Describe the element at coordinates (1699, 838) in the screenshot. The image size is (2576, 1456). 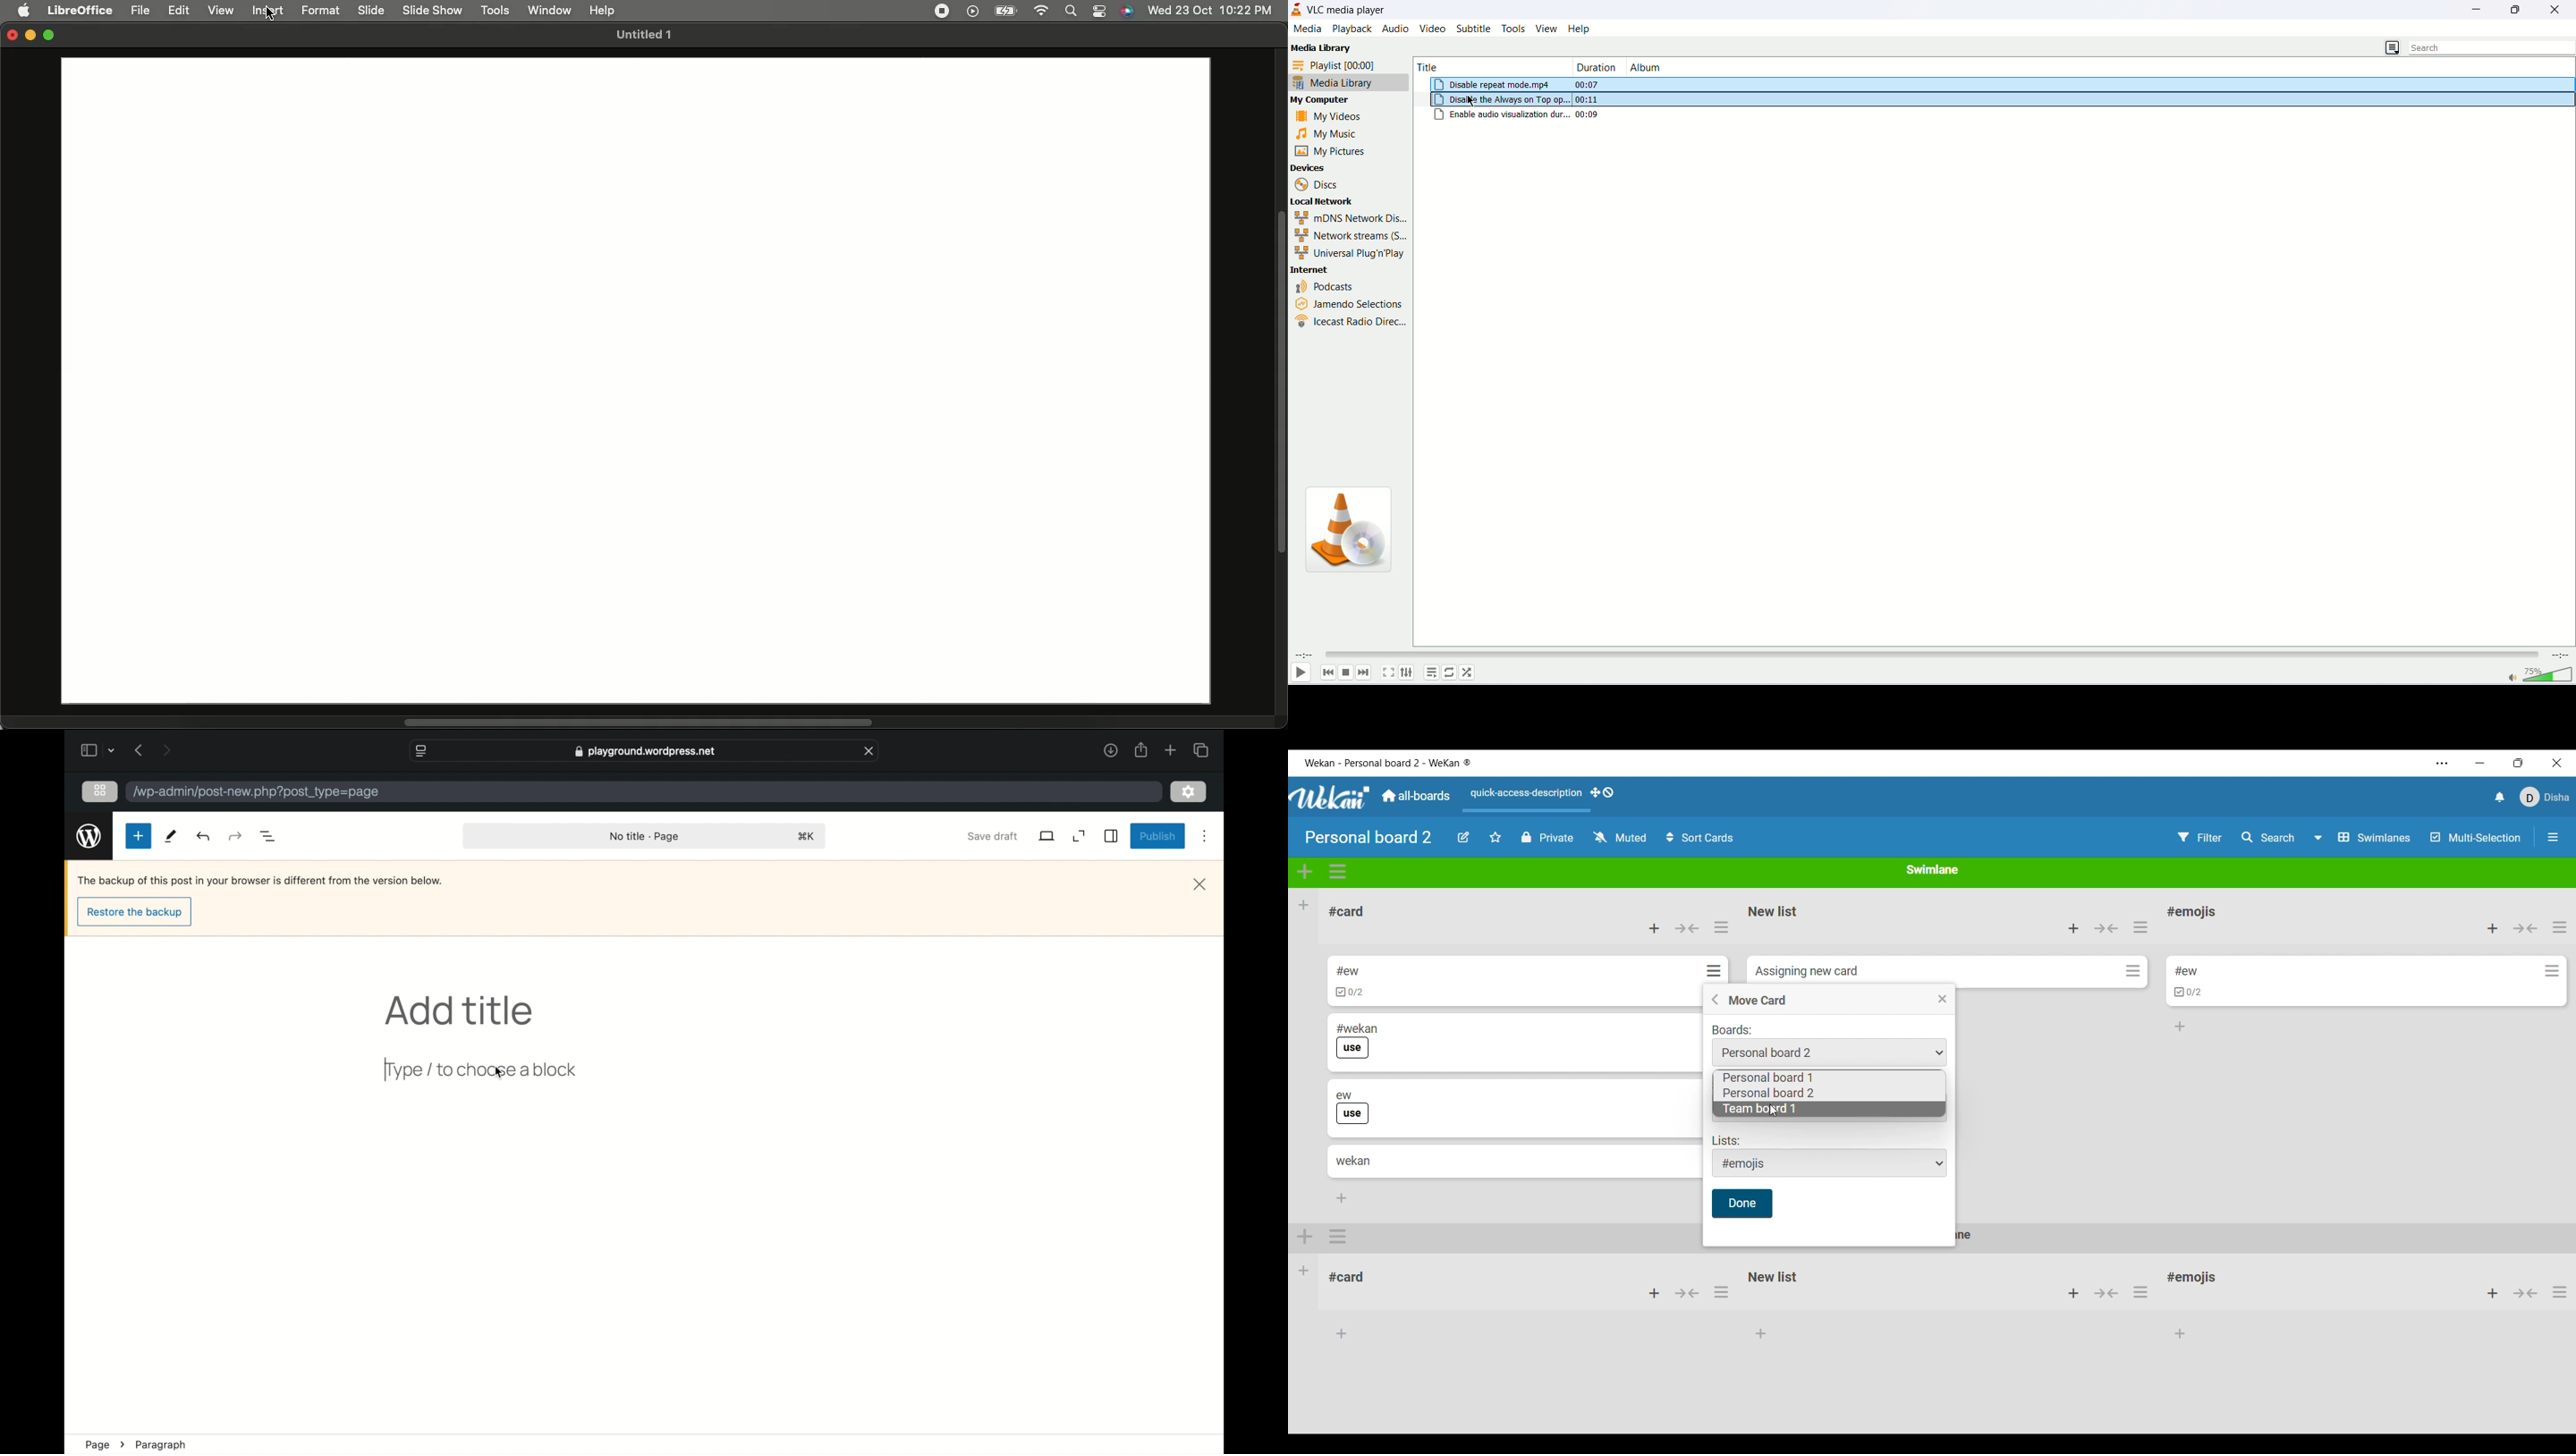
I see `Sort cards` at that location.